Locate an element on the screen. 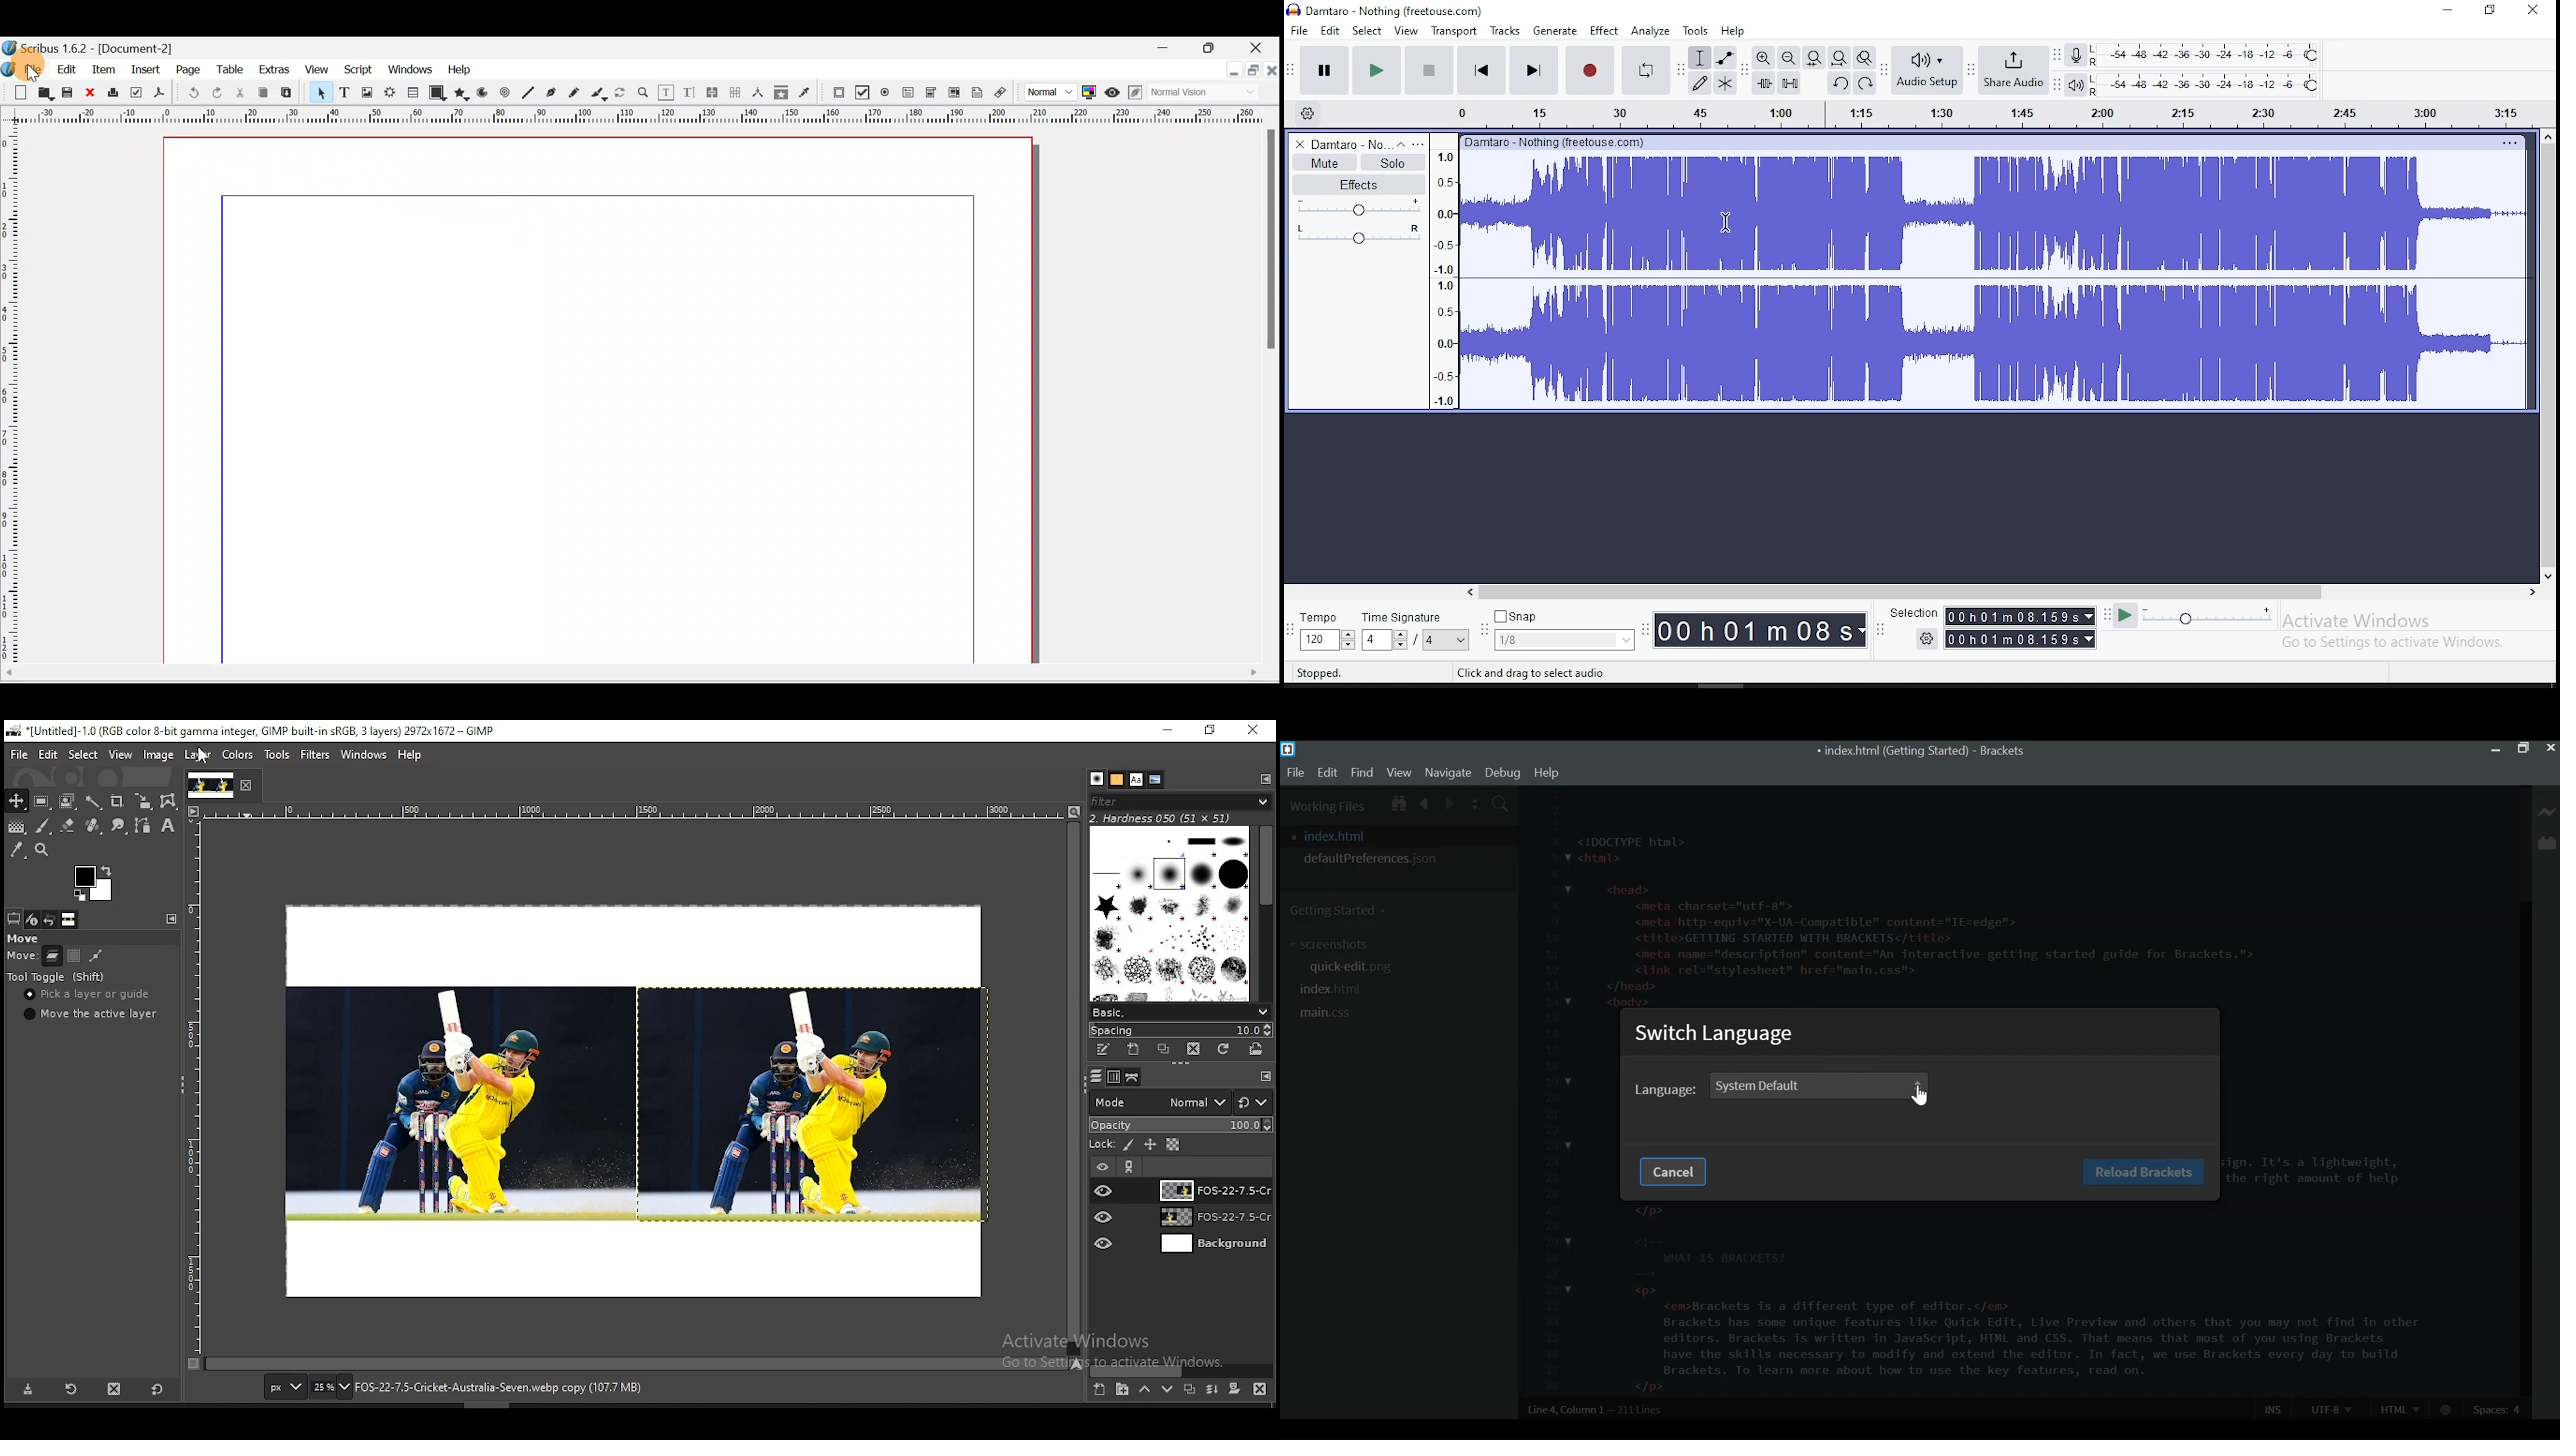 Image resolution: width=2576 pixels, height=1456 pixels. collapse is located at coordinates (1403, 143).